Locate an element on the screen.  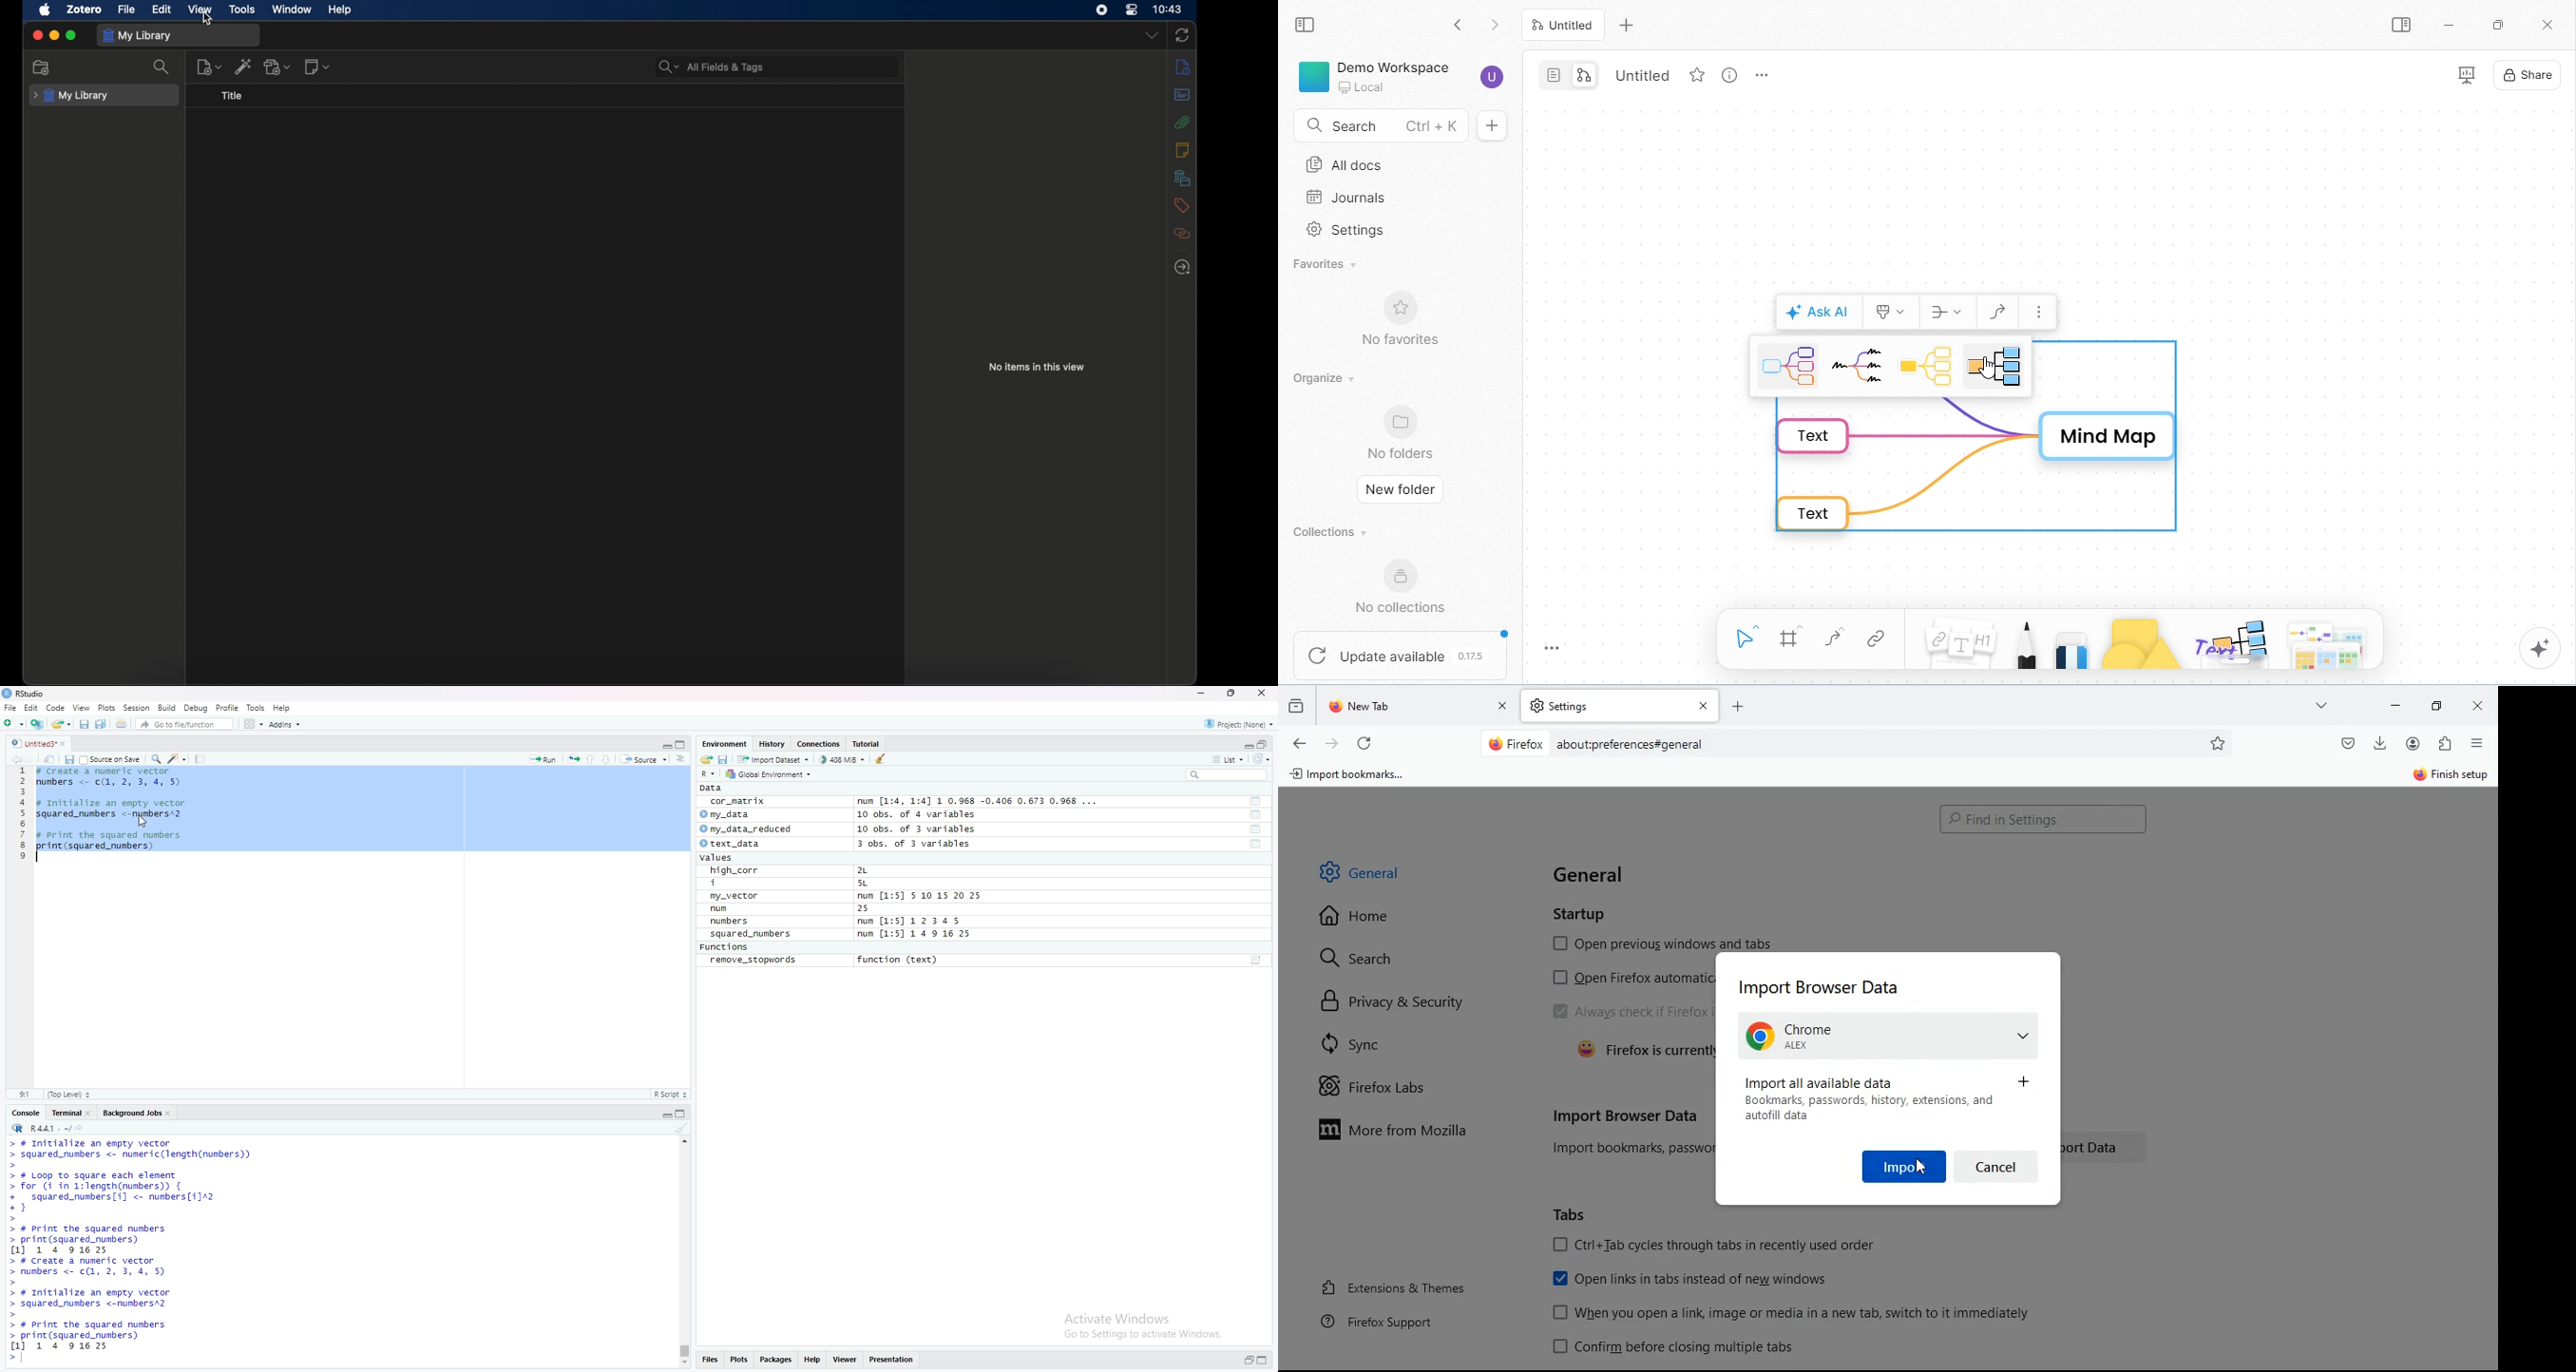
presentation is located at coordinates (2468, 76).